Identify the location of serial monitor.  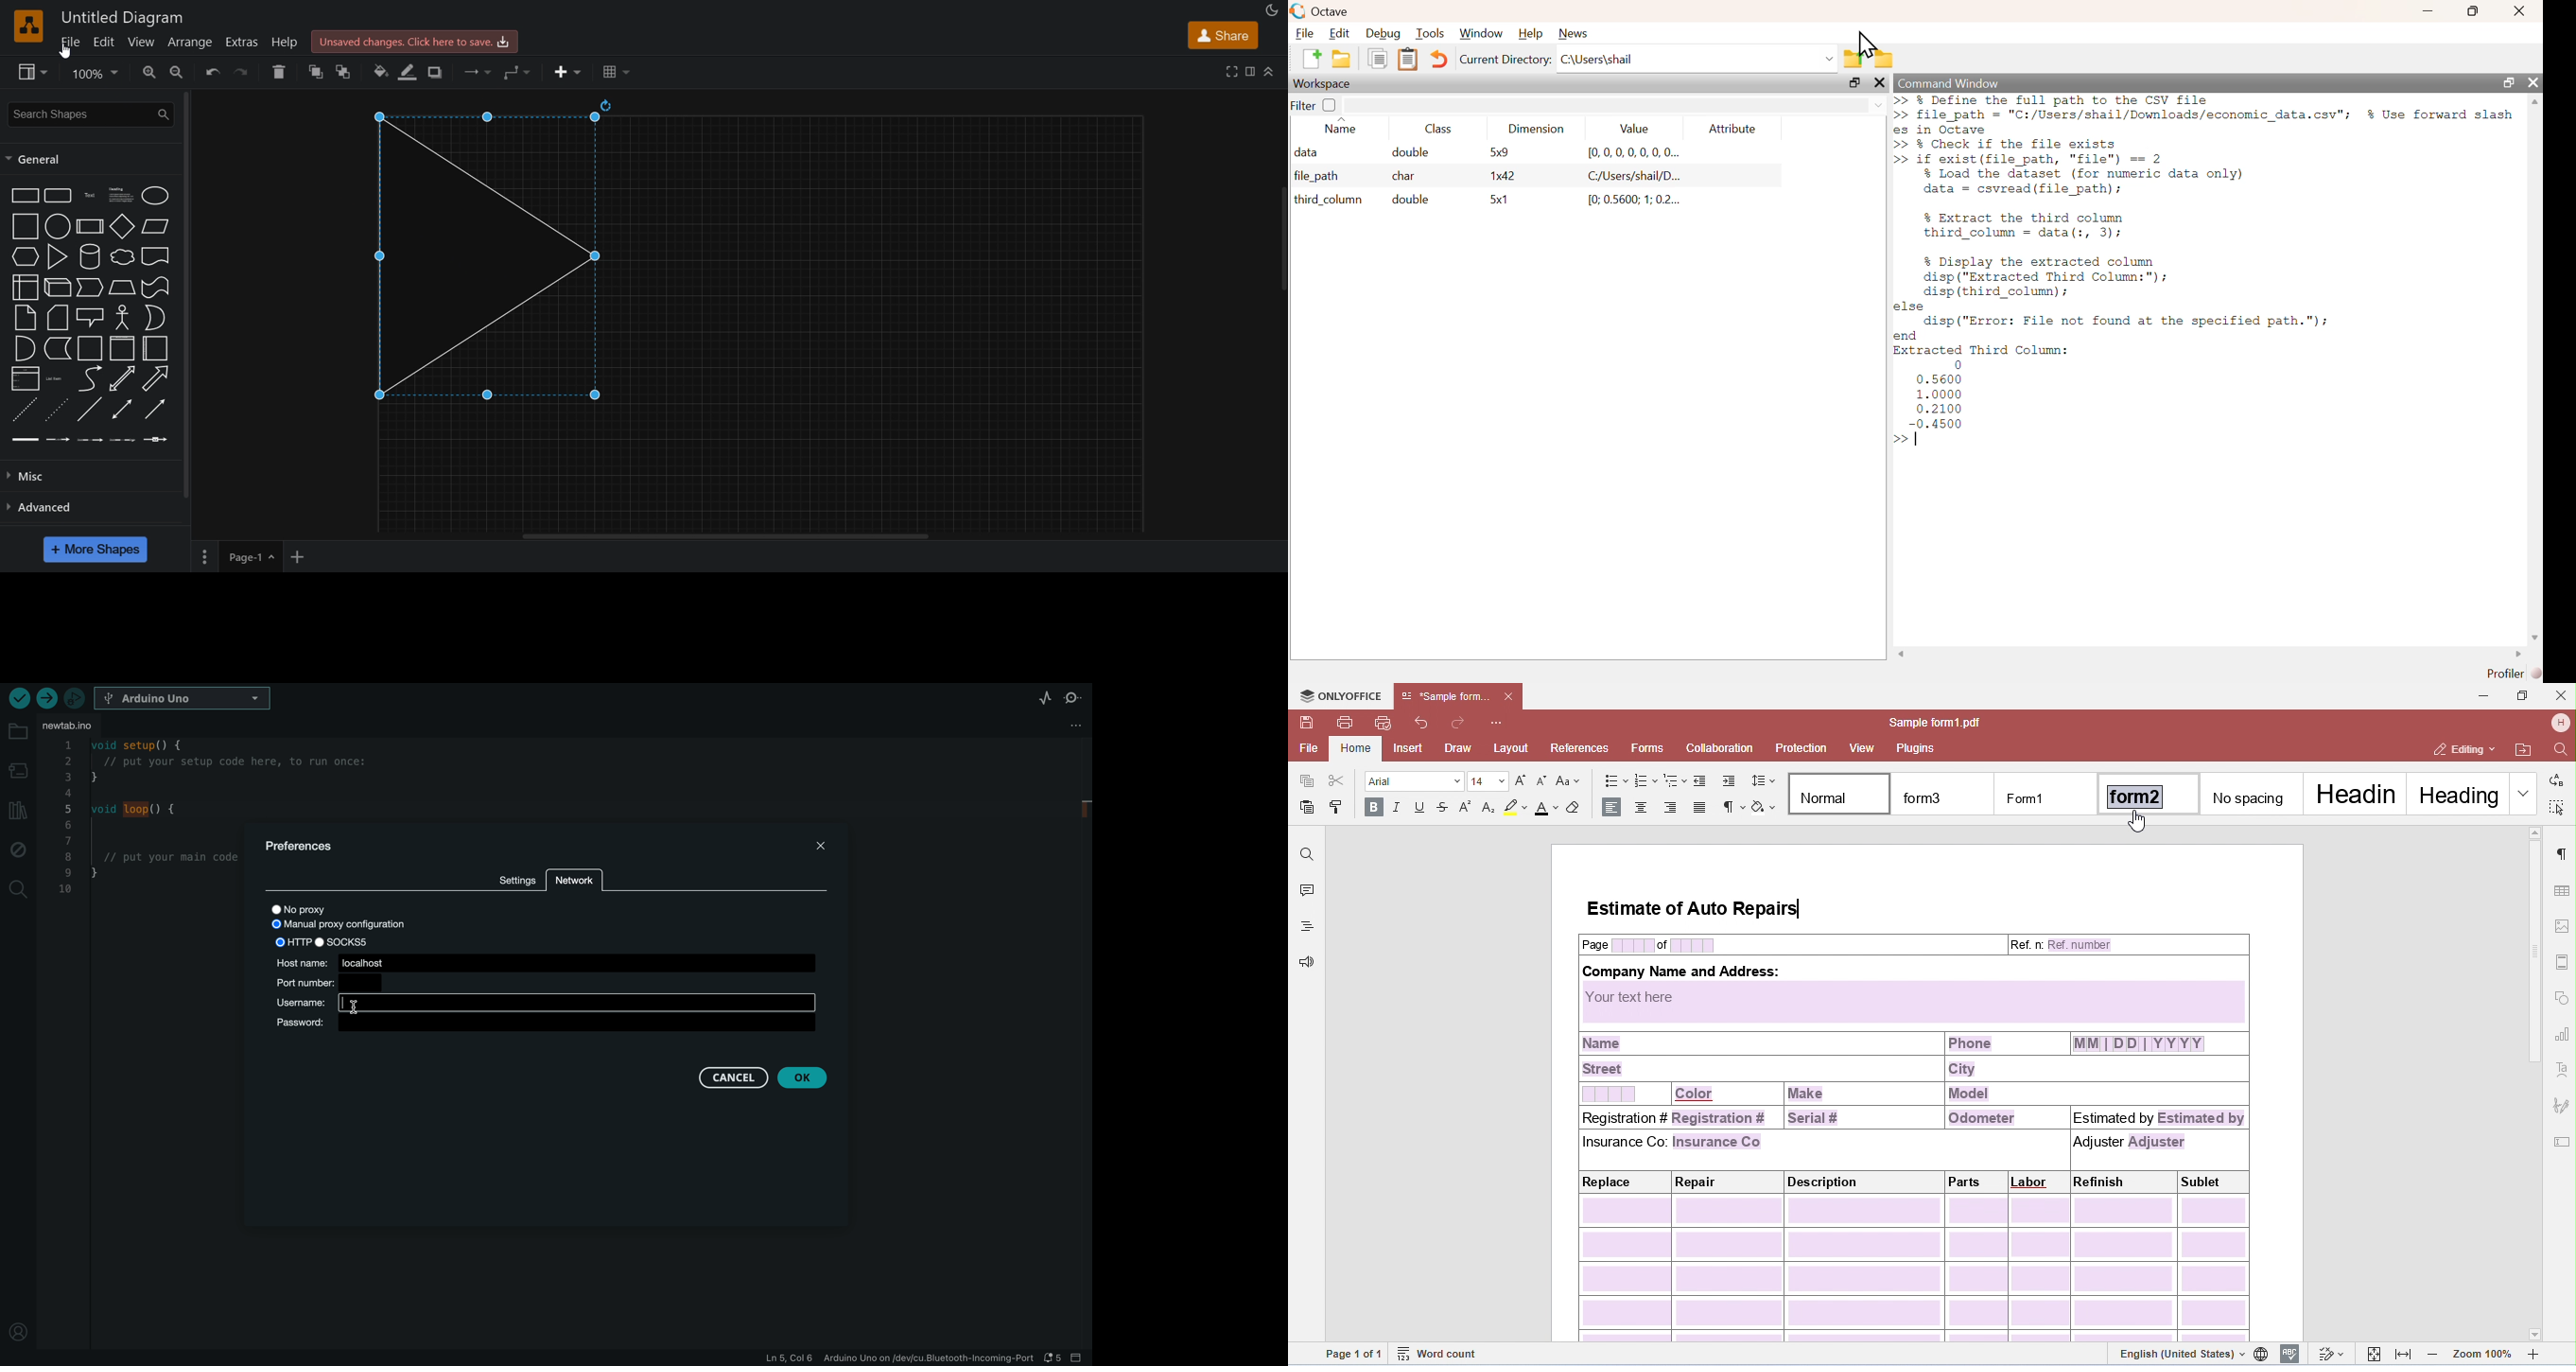
(1073, 701).